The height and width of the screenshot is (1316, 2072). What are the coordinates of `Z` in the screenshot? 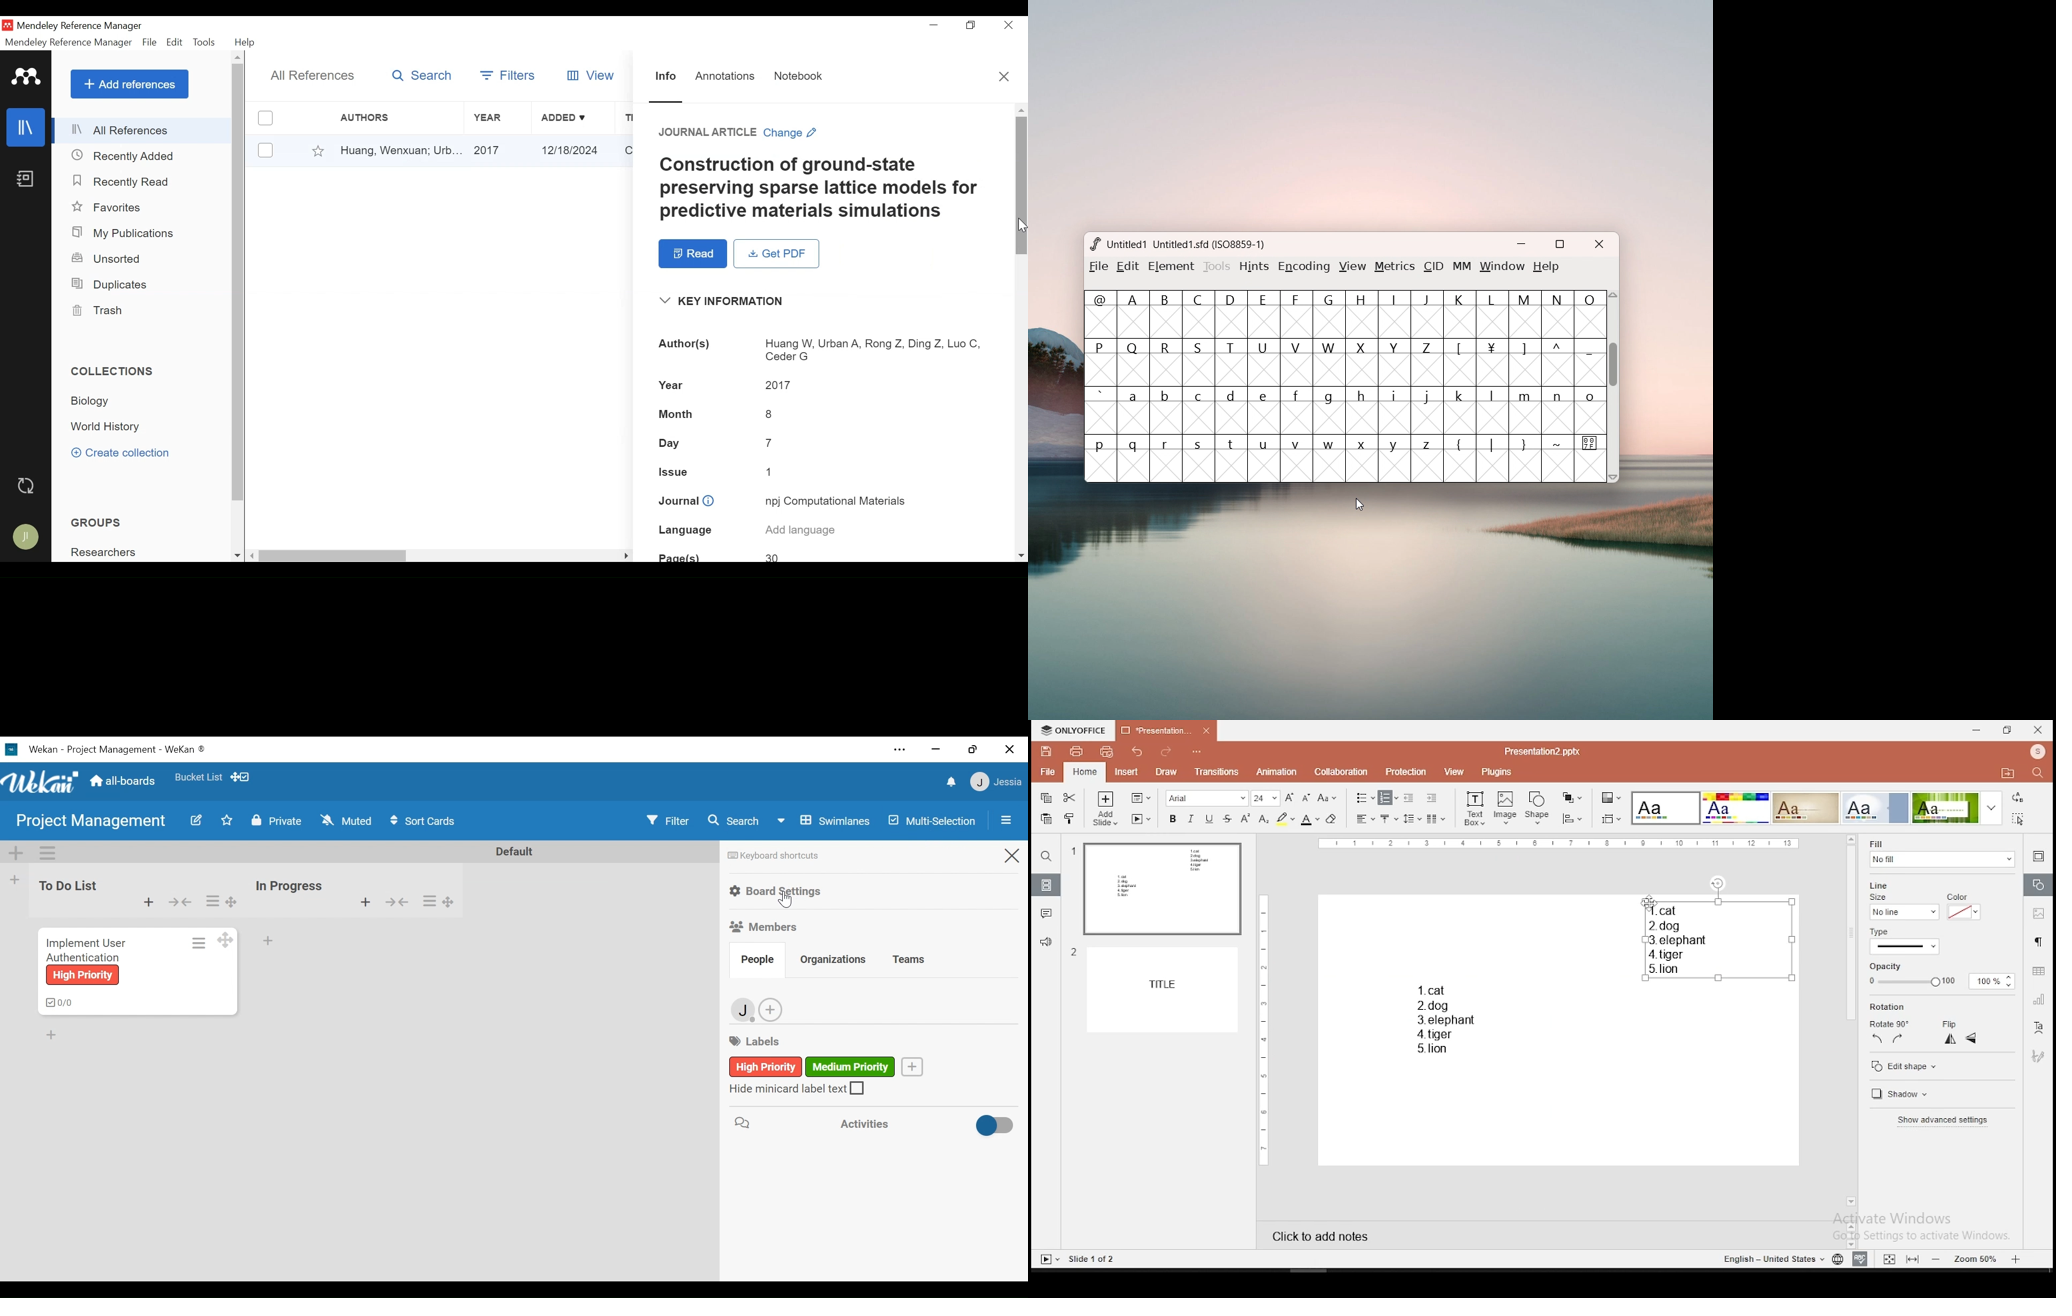 It's located at (1428, 363).